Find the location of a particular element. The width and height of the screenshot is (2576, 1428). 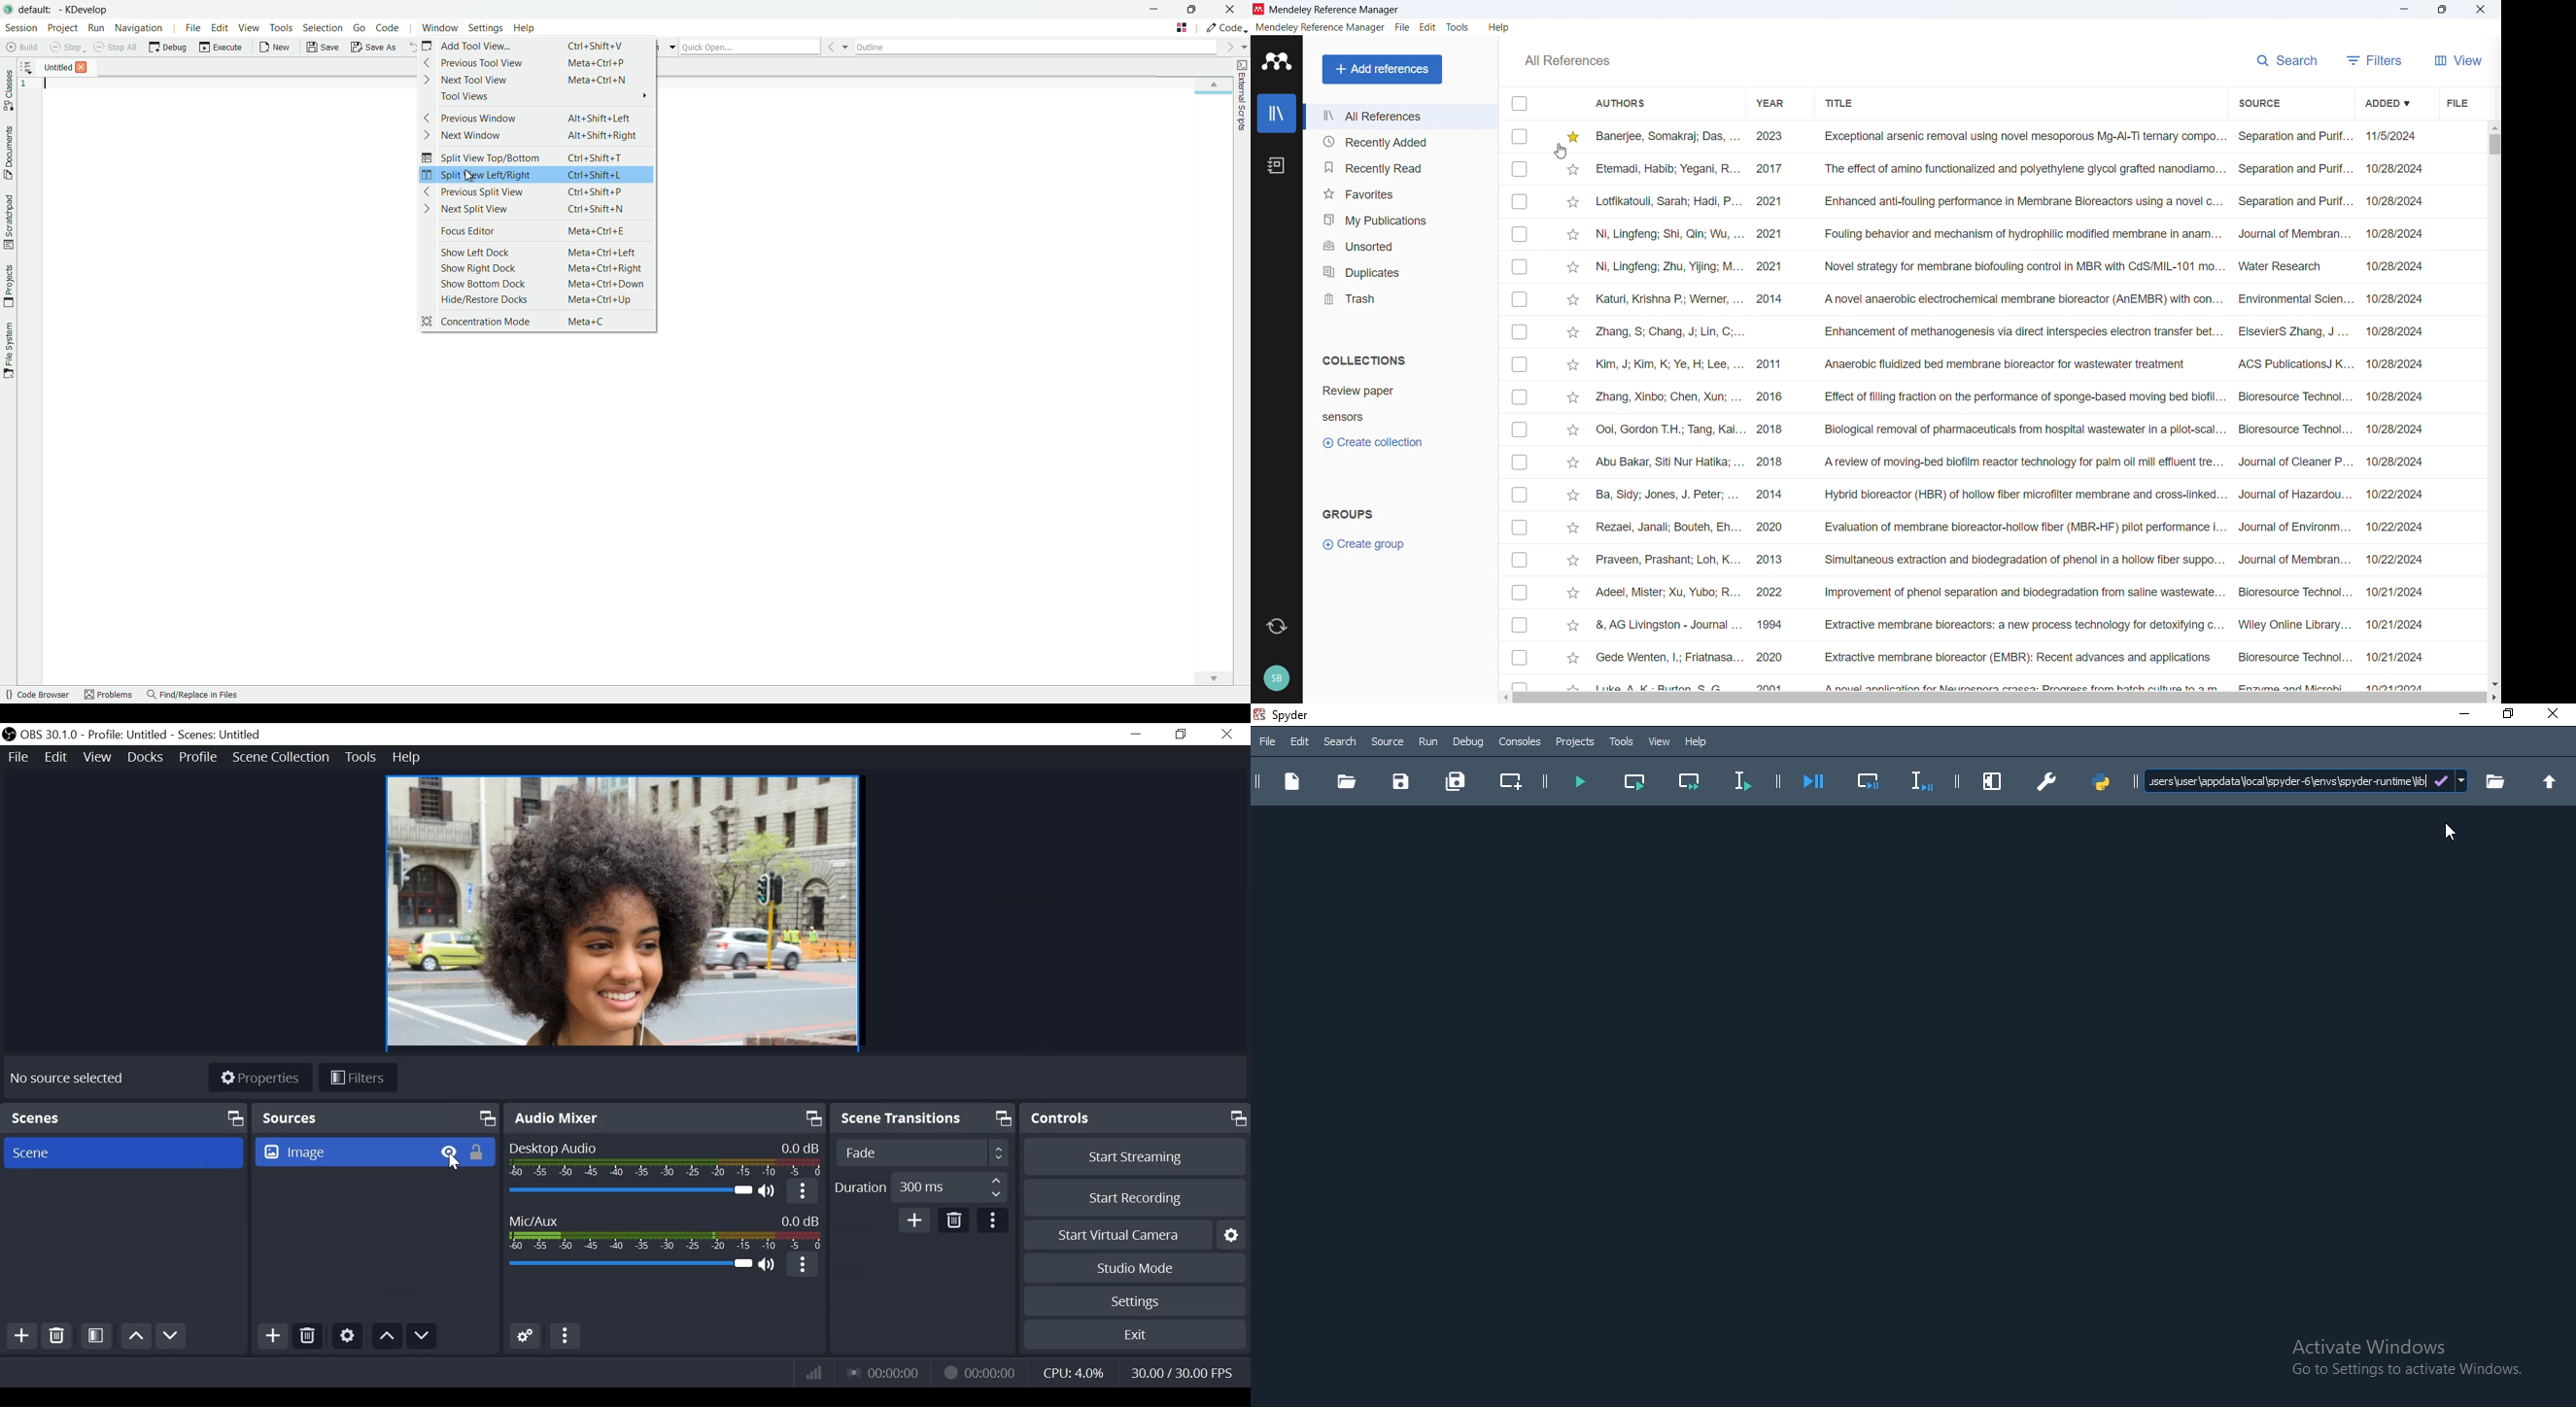

maximise pane is located at coordinates (1994, 781).